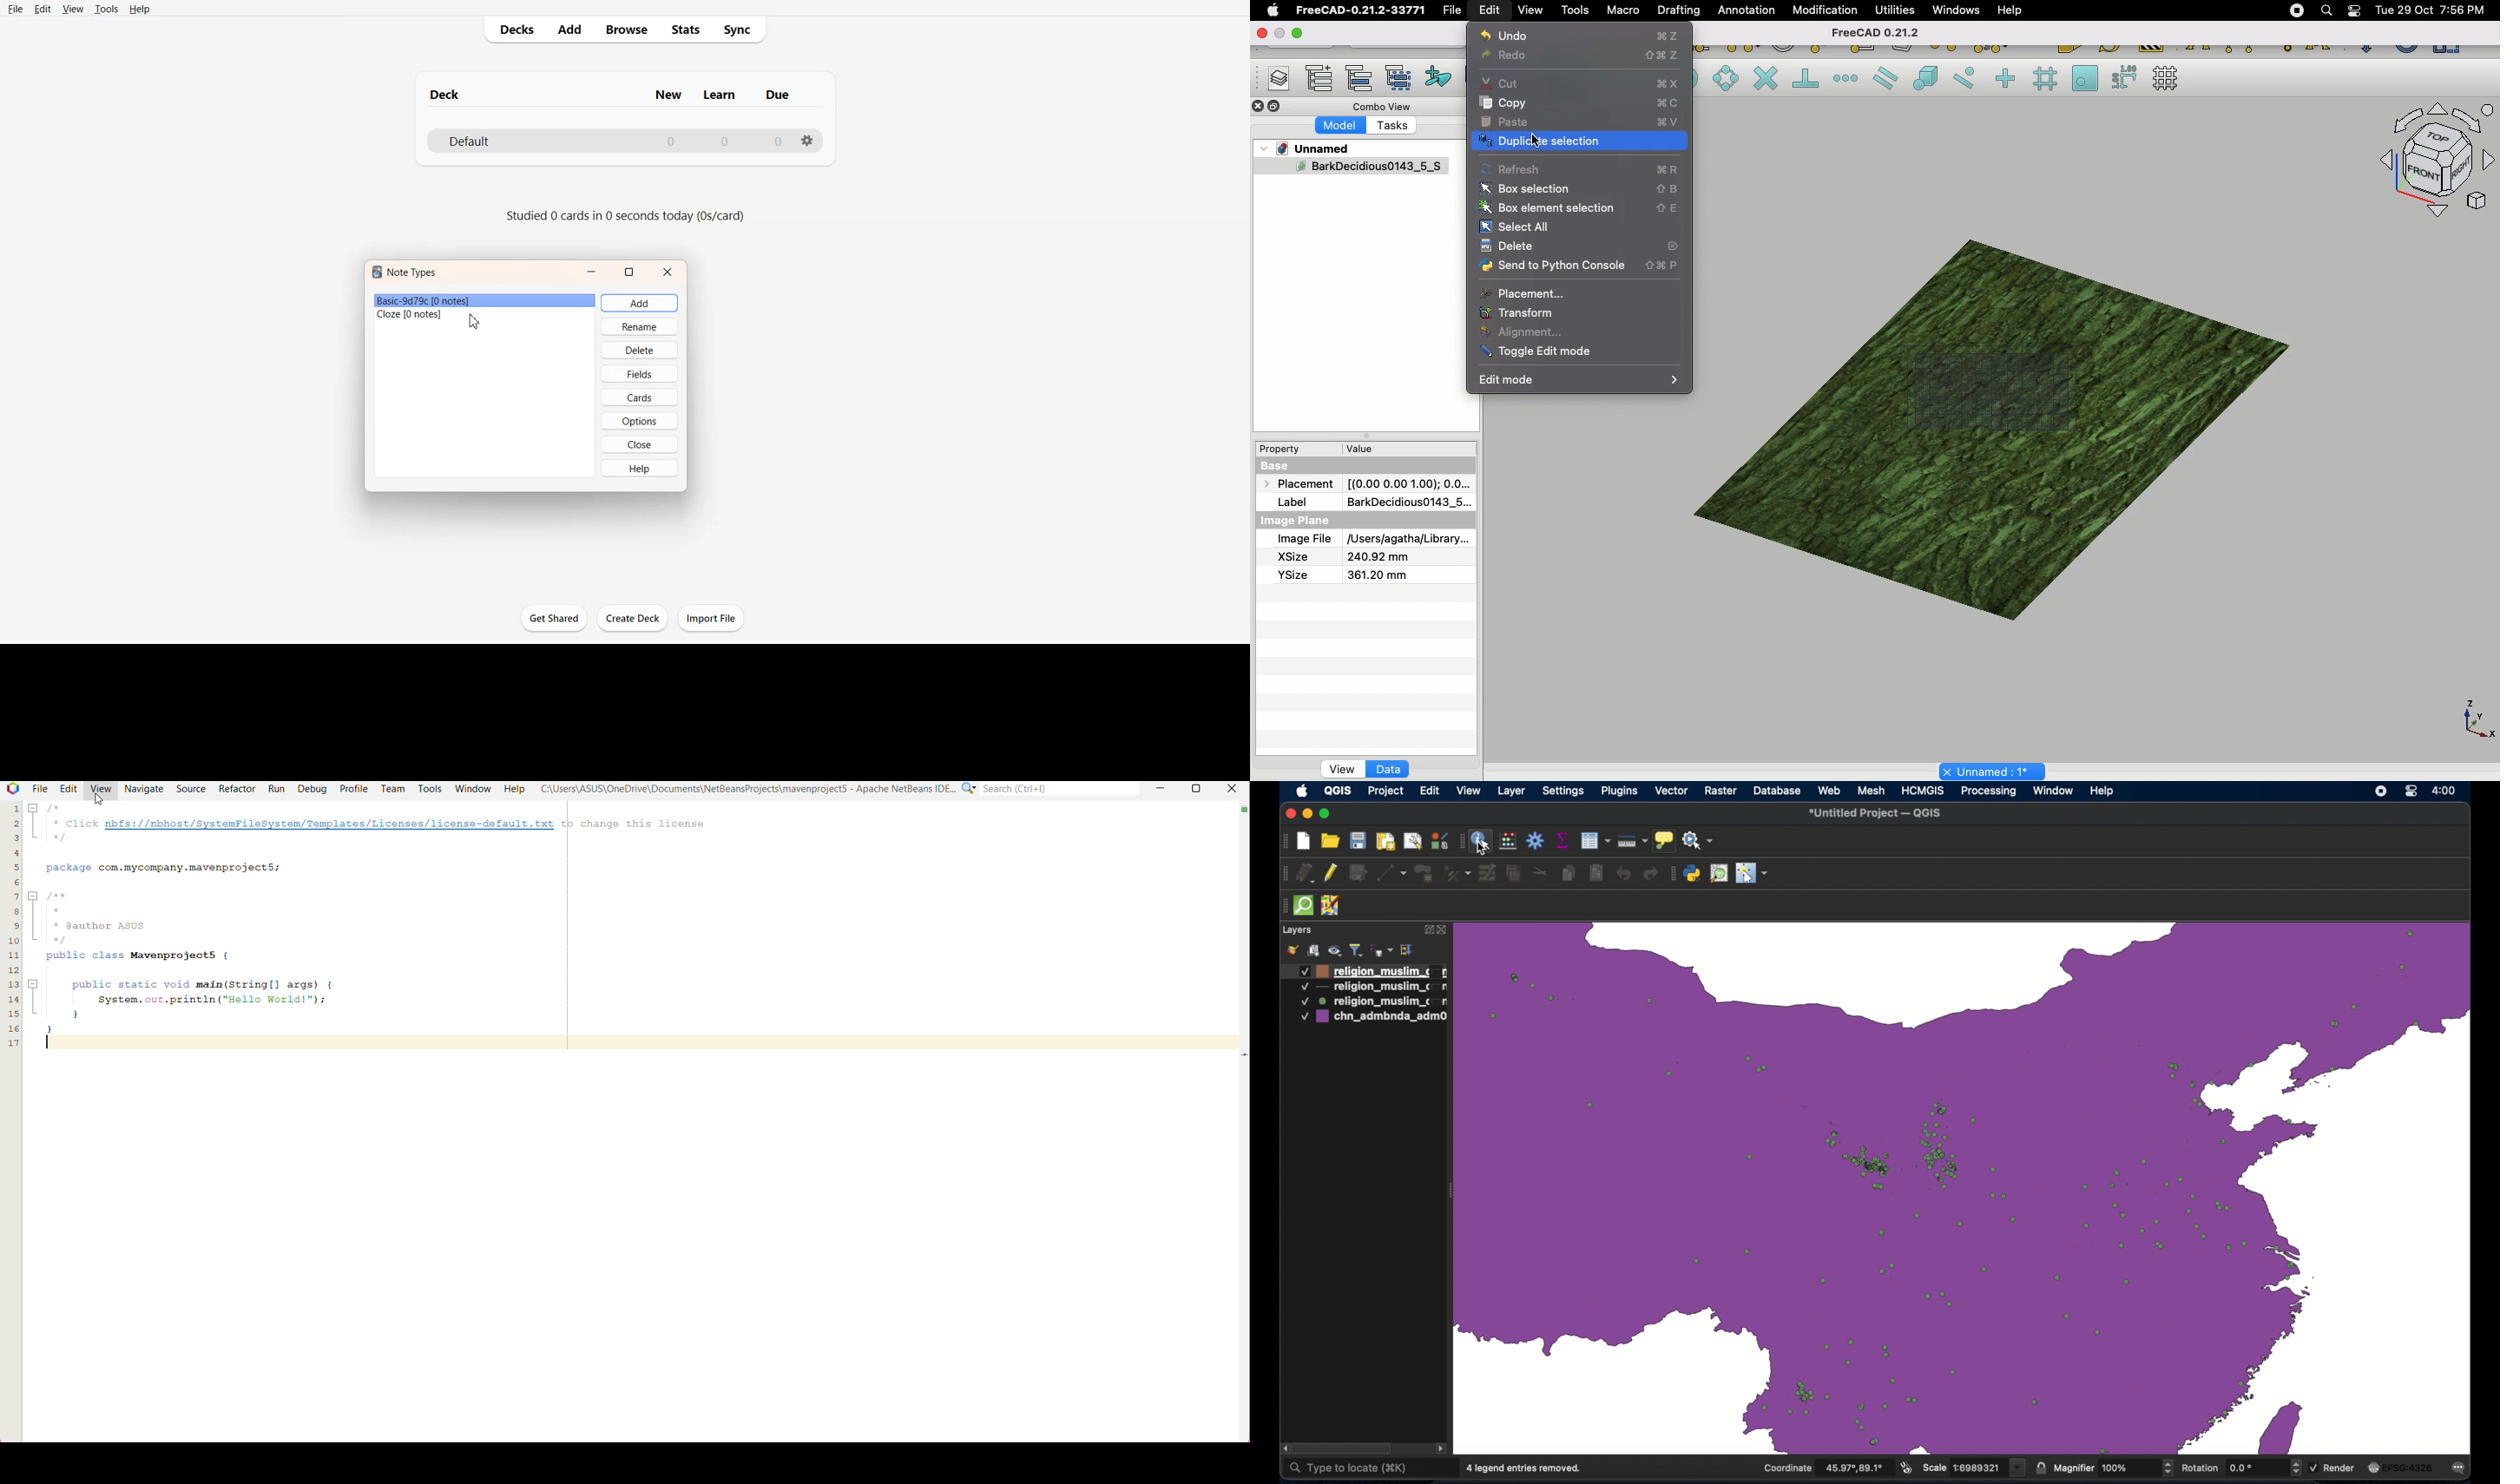 This screenshot has height=1484, width=2520. What do you see at coordinates (1293, 557) in the screenshot?
I see `XSize` at bounding box center [1293, 557].